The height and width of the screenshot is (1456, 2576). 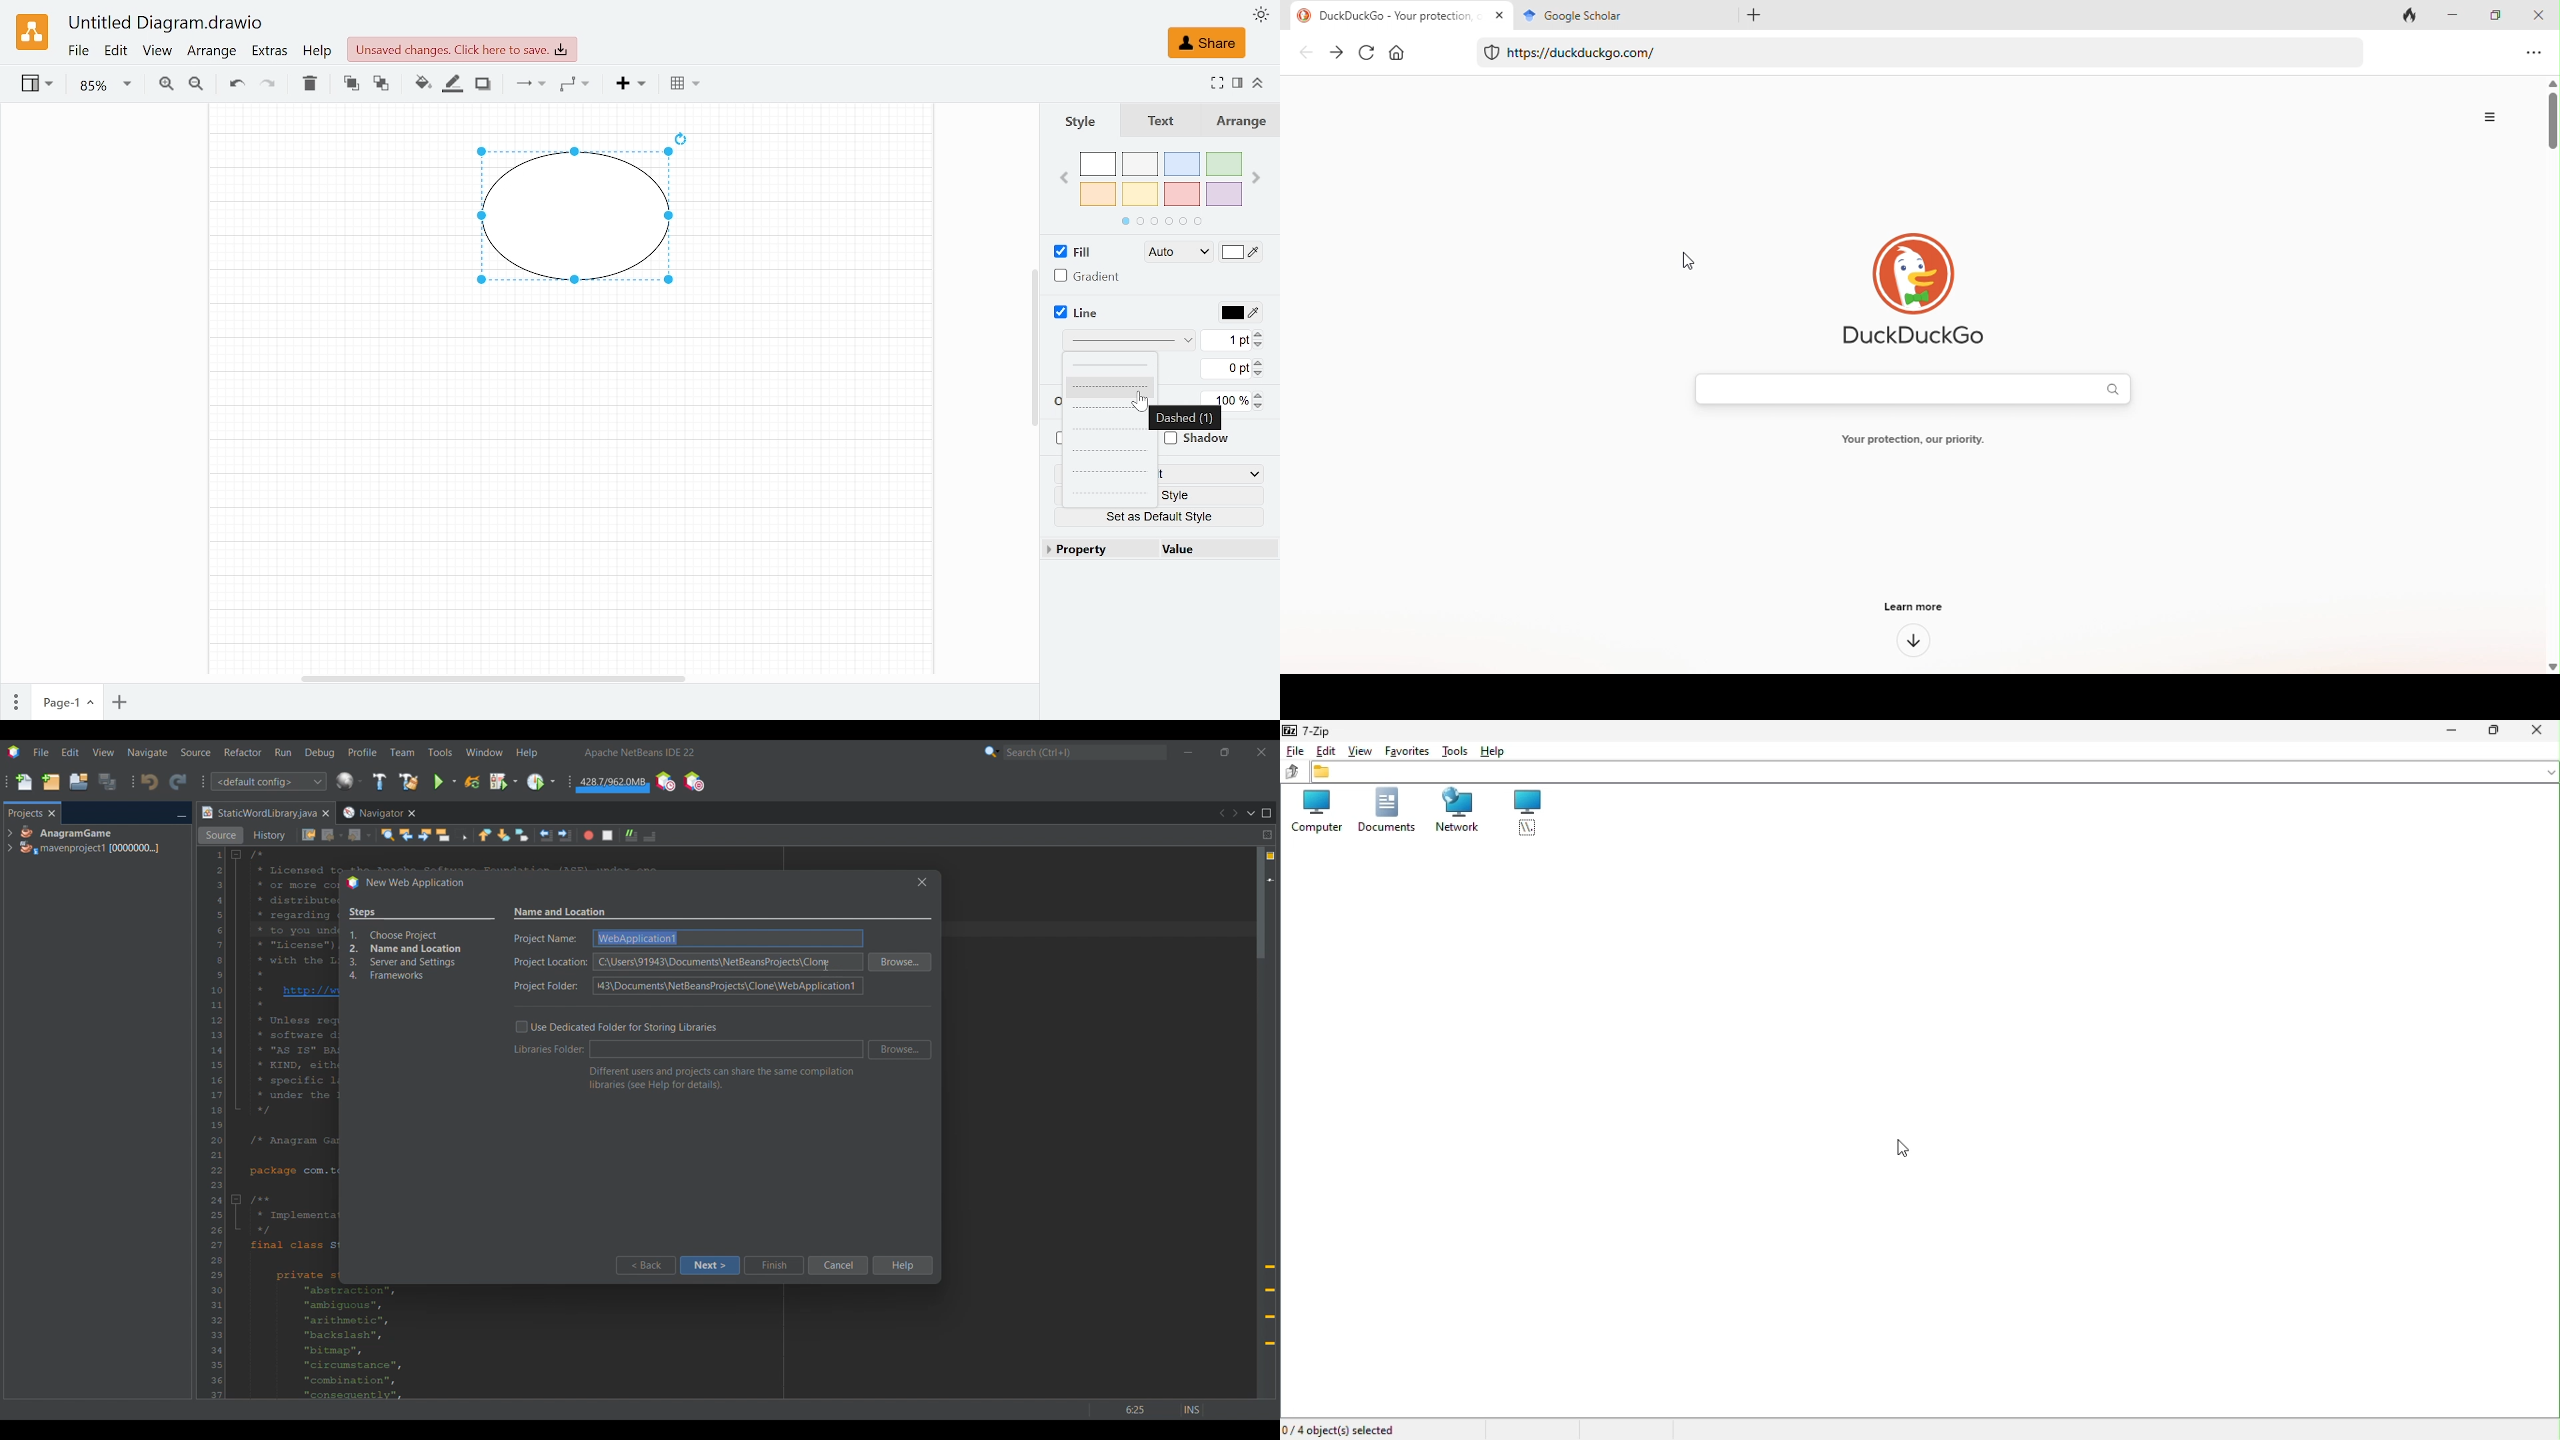 What do you see at coordinates (1271, 856) in the screenshot?
I see `4 warnings` at bounding box center [1271, 856].